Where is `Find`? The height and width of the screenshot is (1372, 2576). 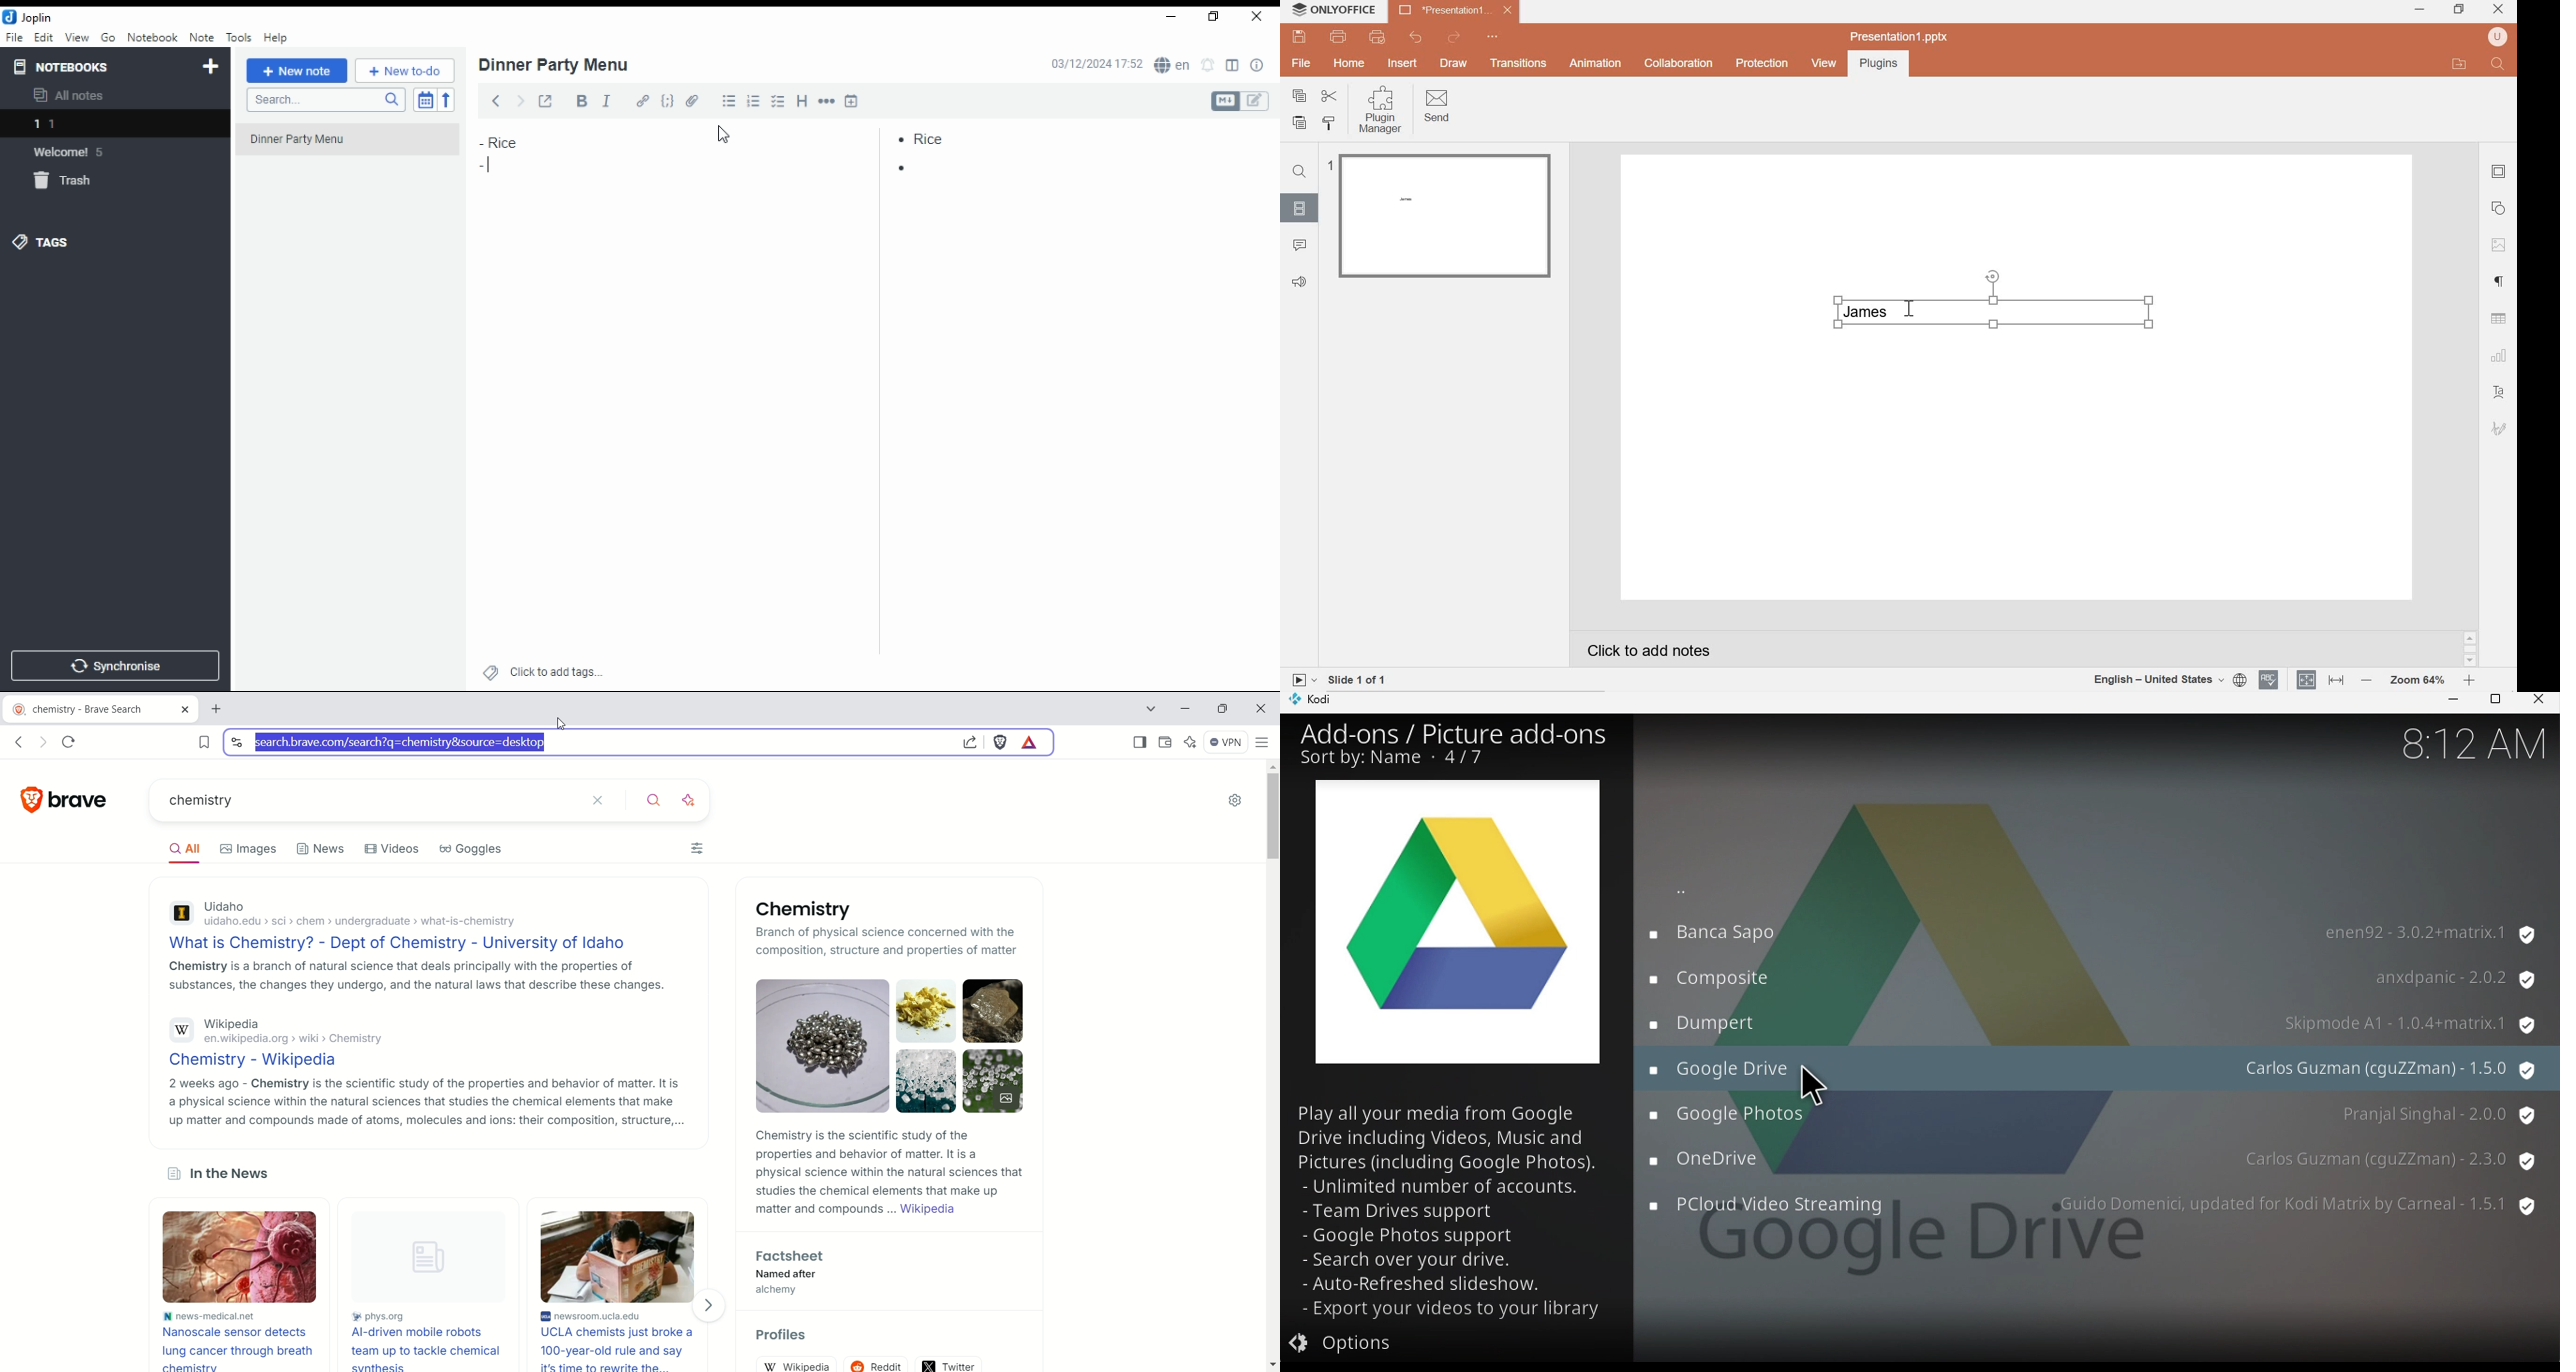 Find is located at coordinates (2499, 64).